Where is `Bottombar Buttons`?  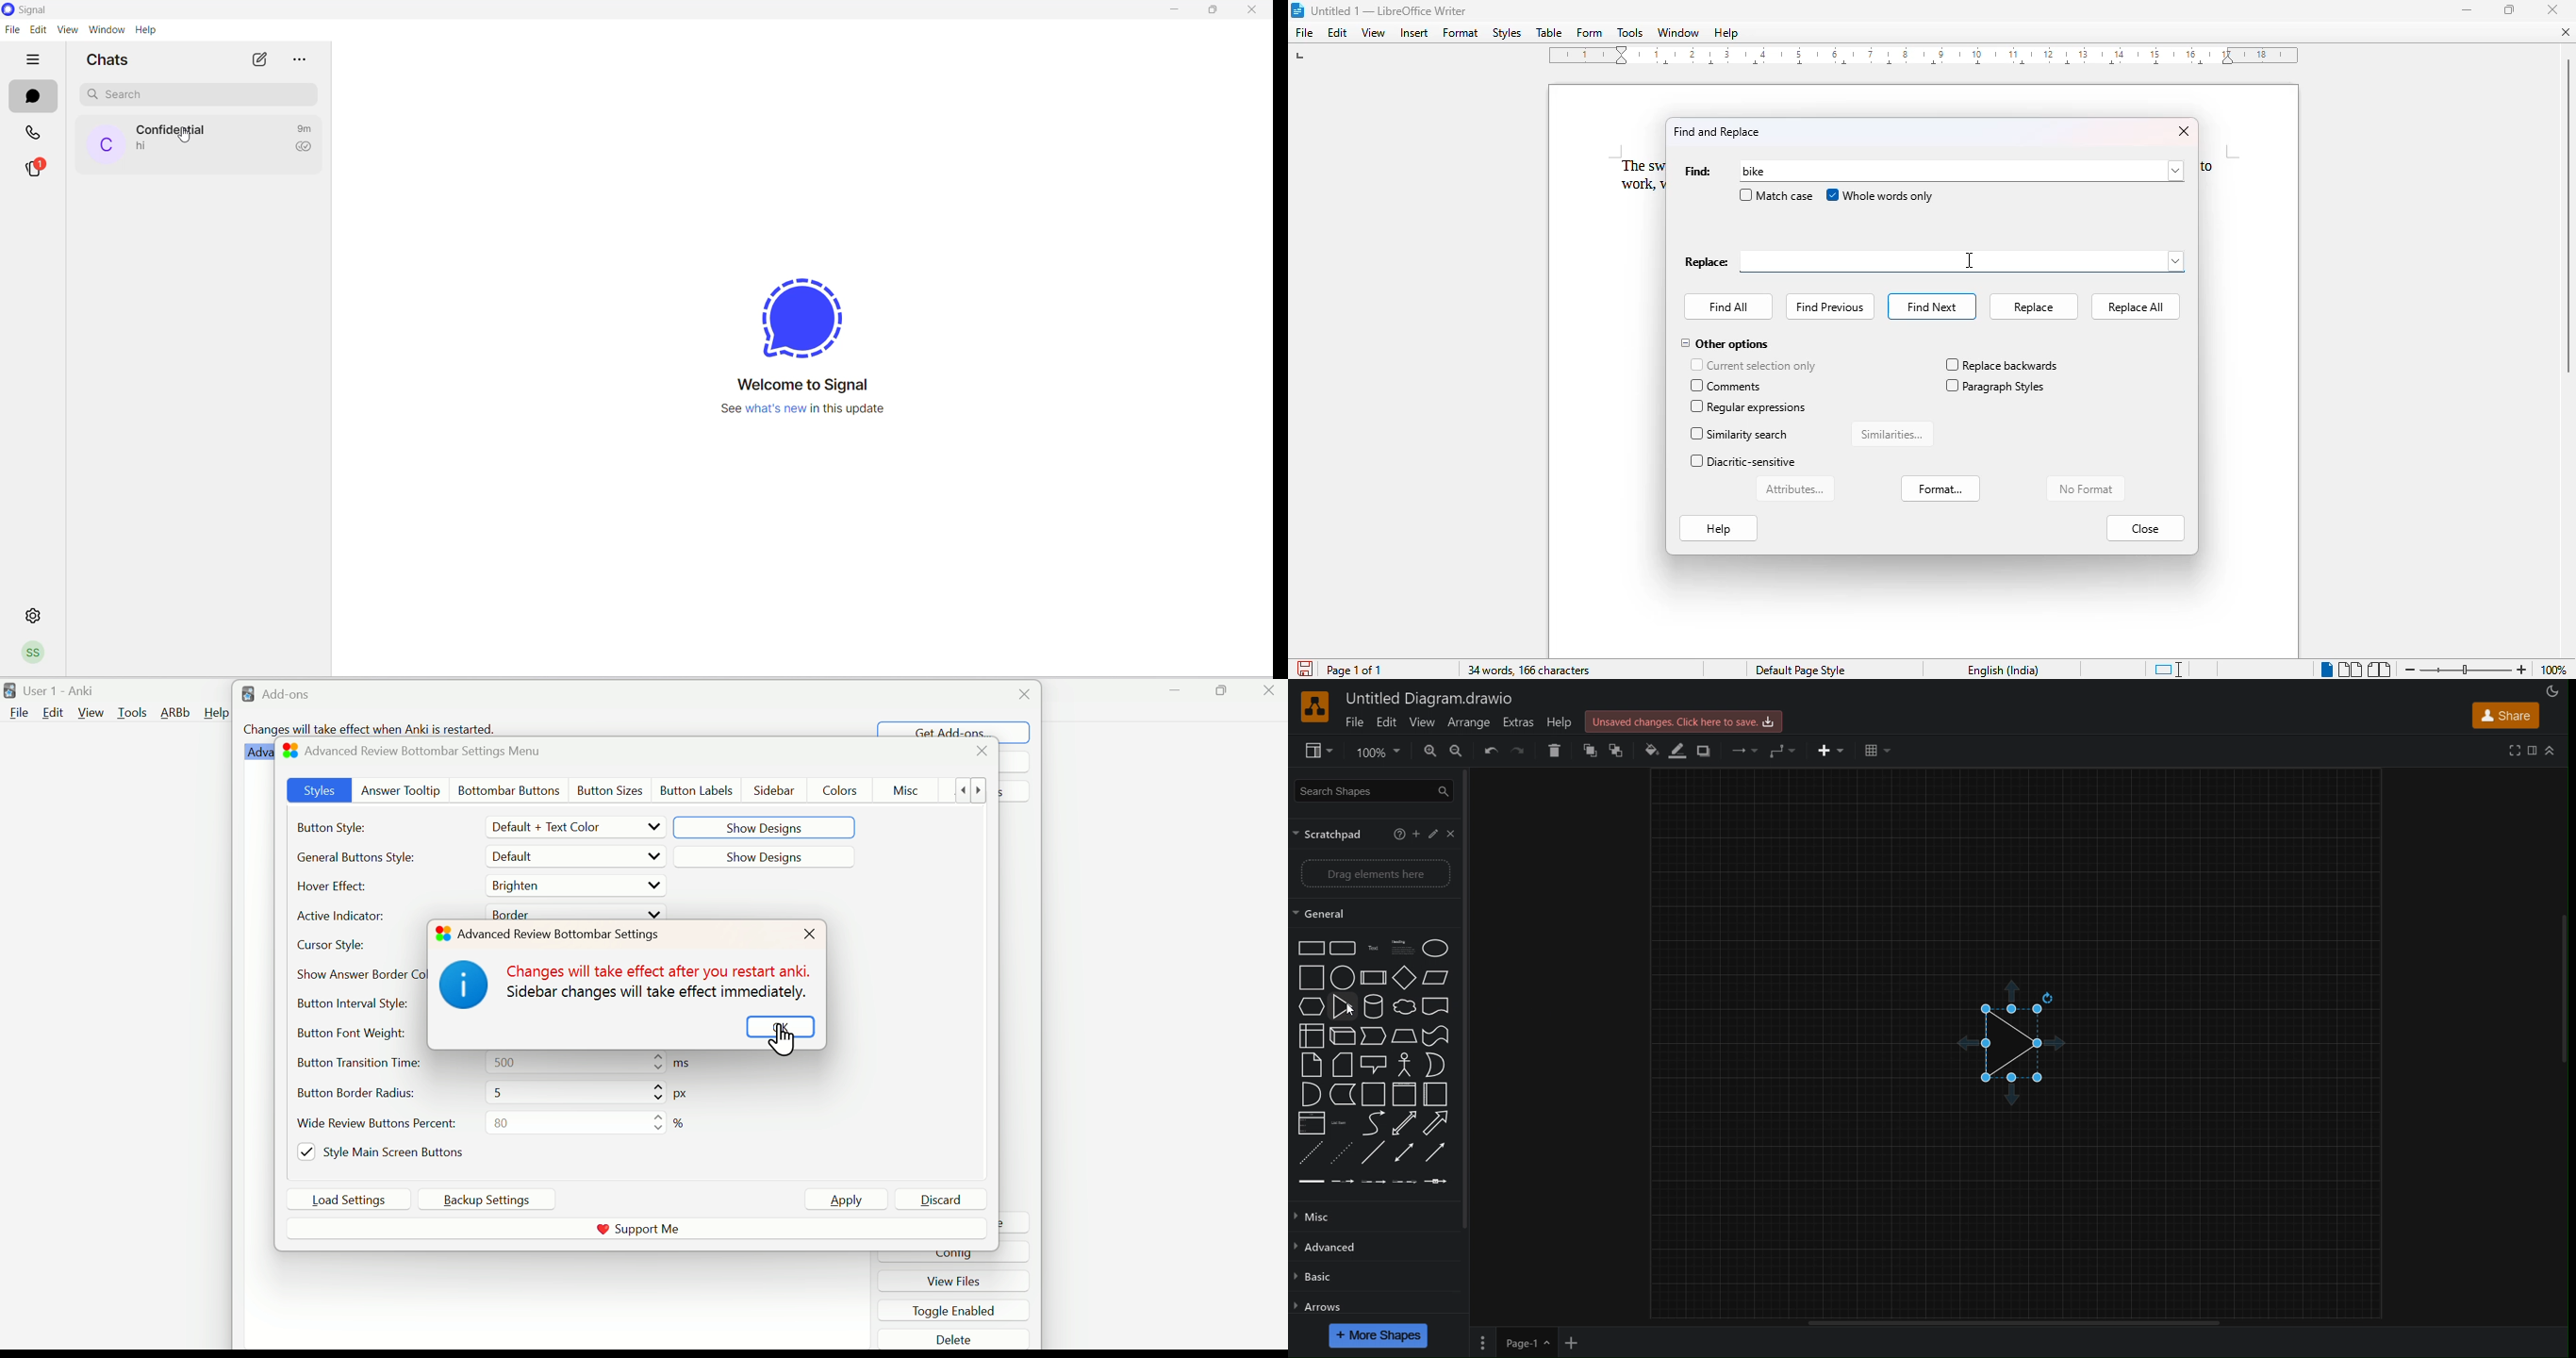 Bottombar Buttons is located at coordinates (511, 791).